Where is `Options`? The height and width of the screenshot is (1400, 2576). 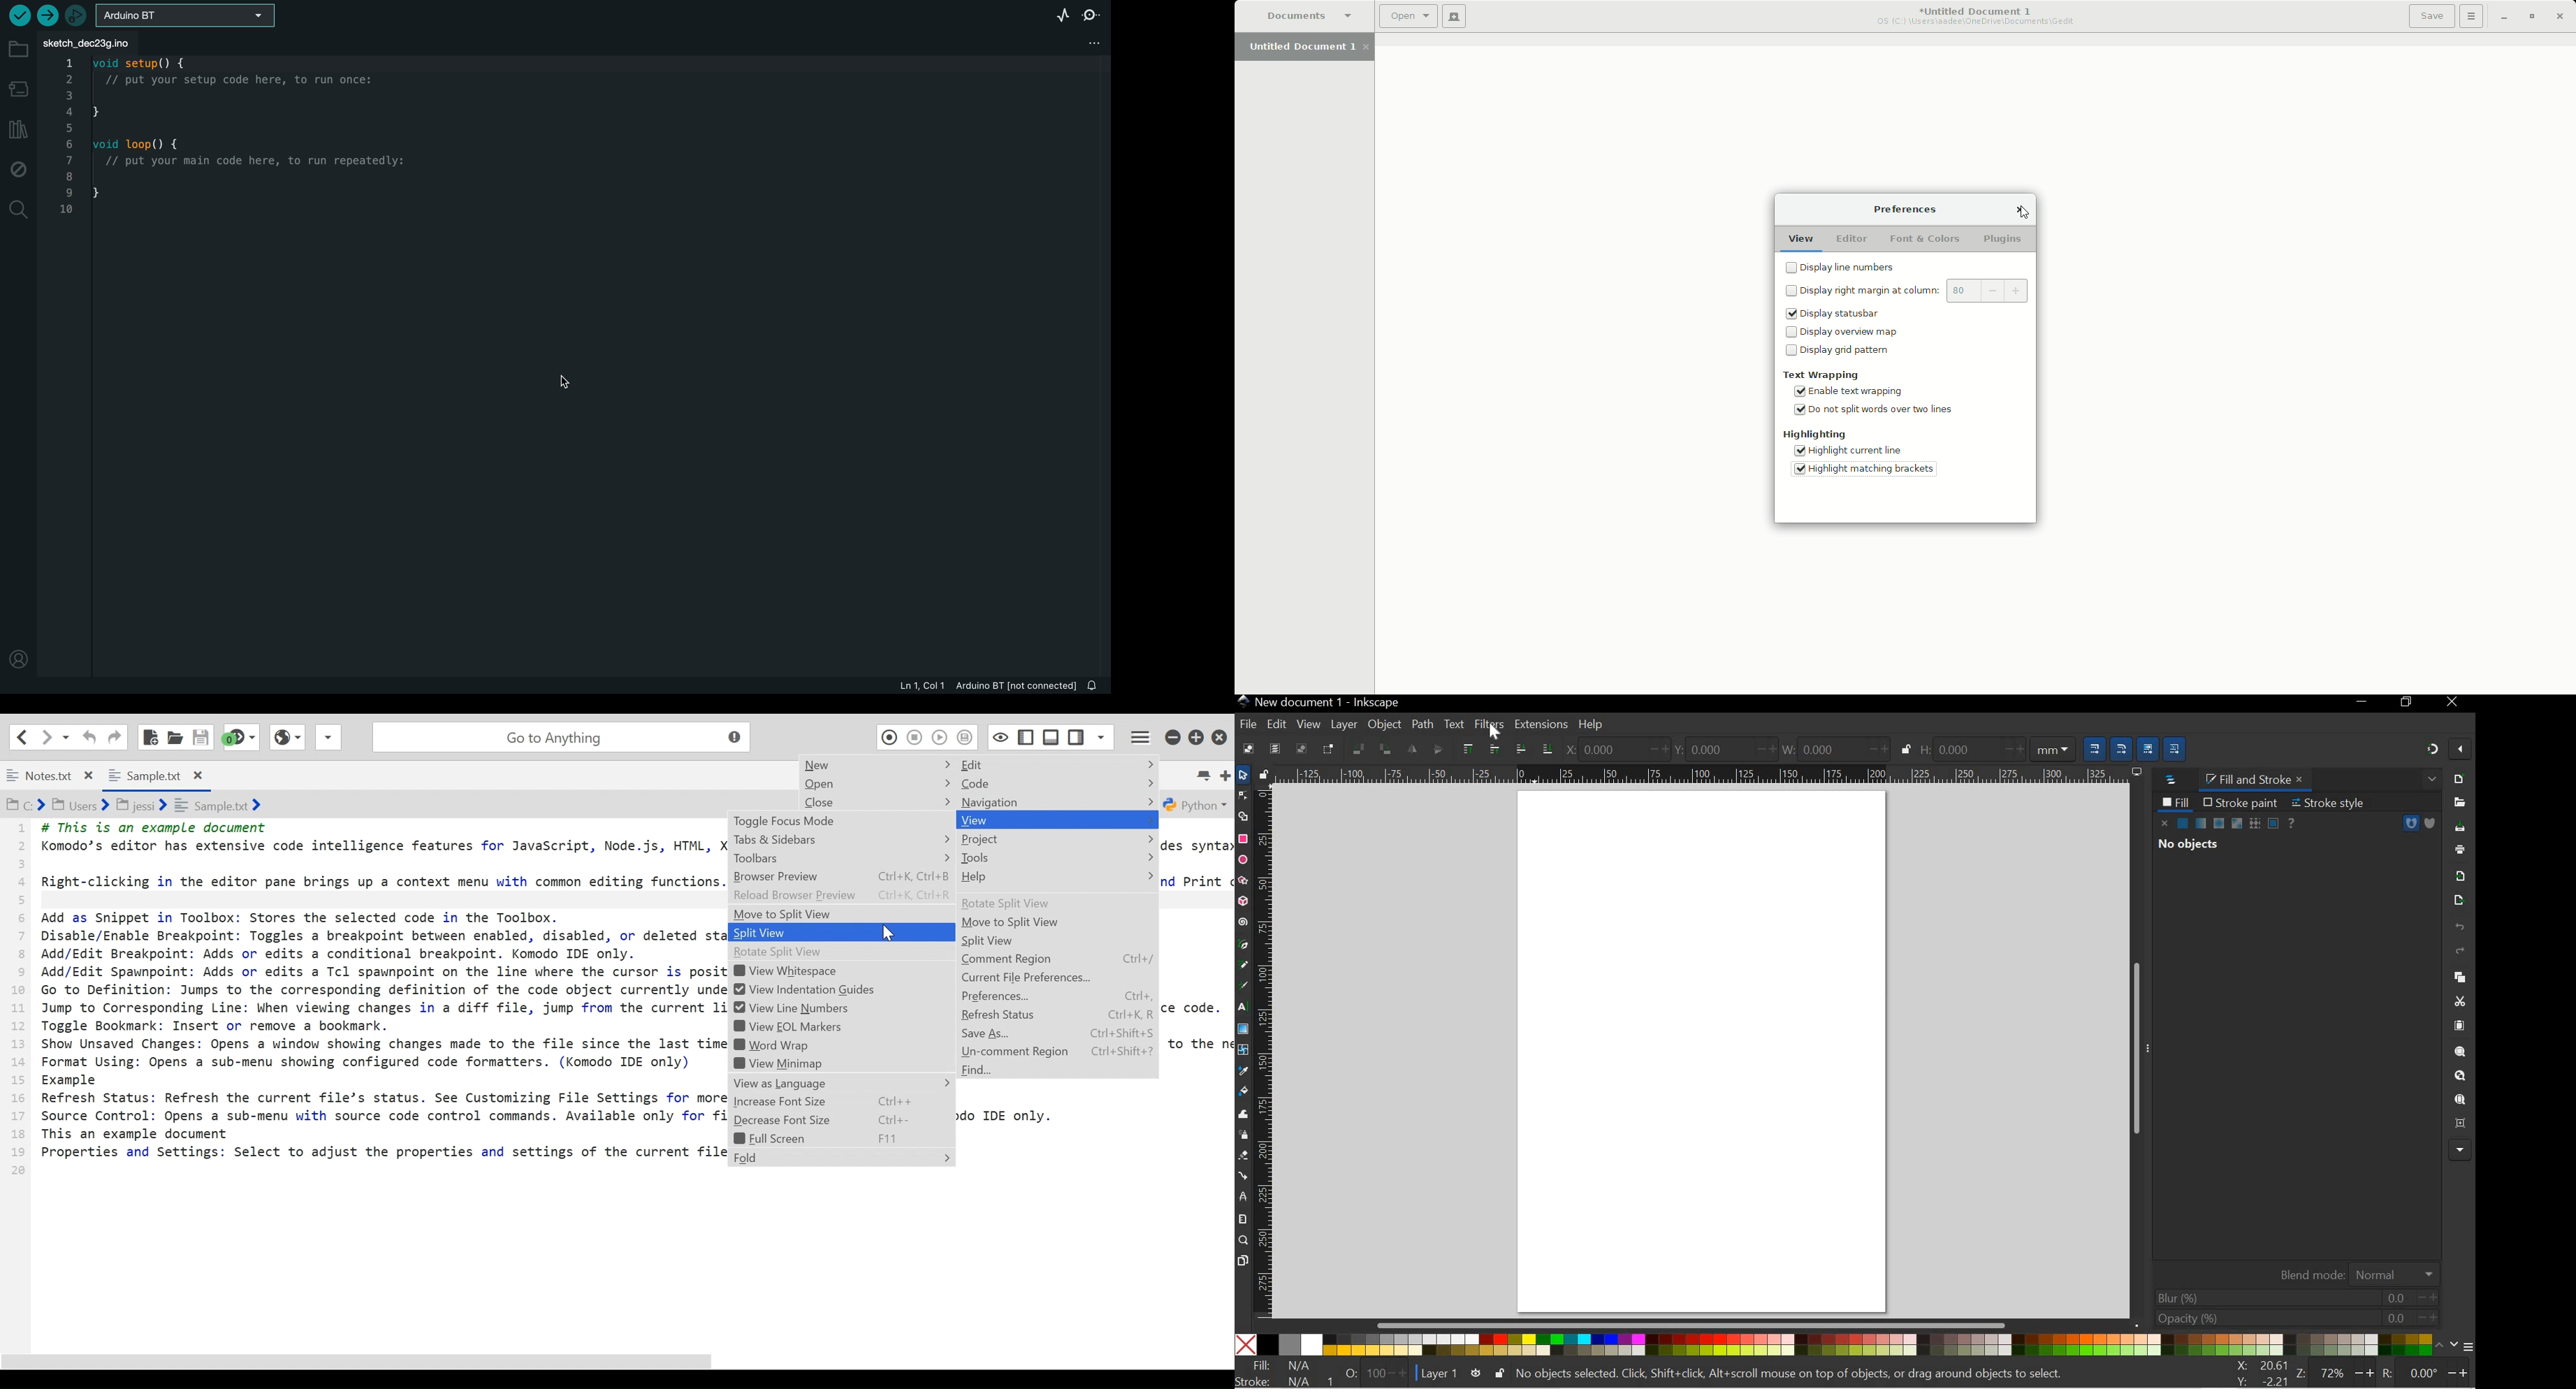
Options is located at coordinates (2468, 17).